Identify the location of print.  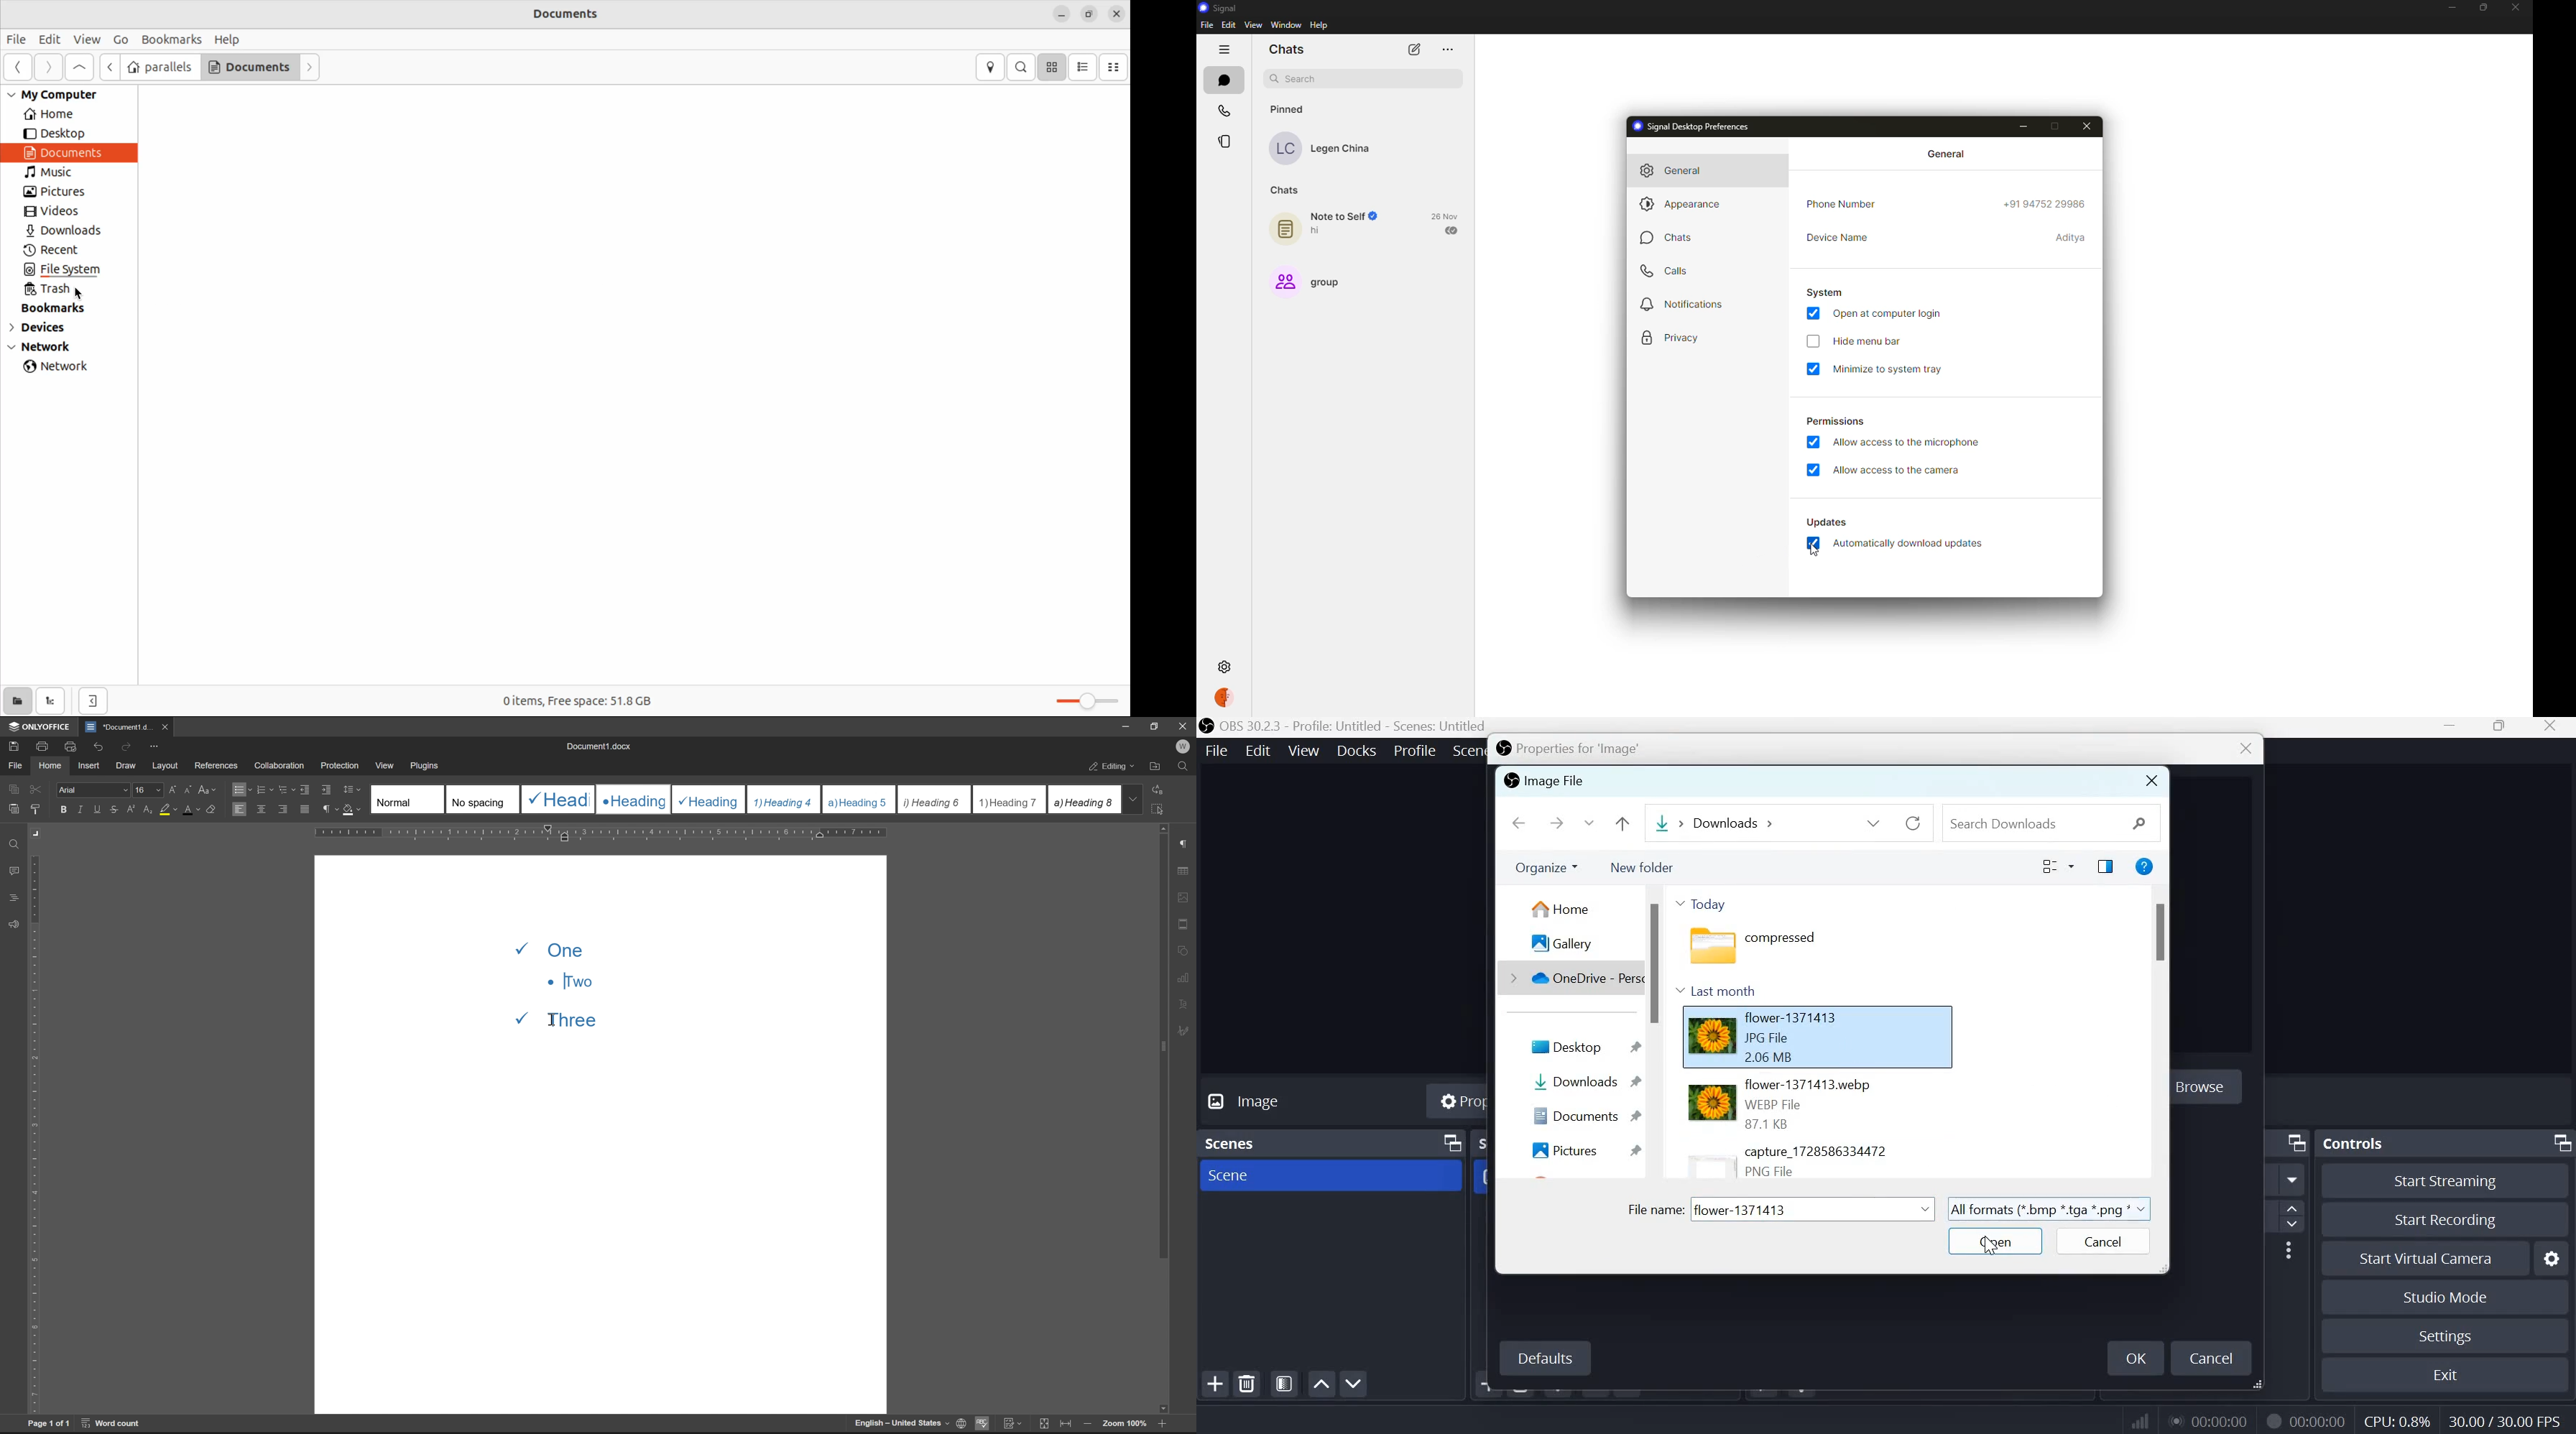
(45, 745).